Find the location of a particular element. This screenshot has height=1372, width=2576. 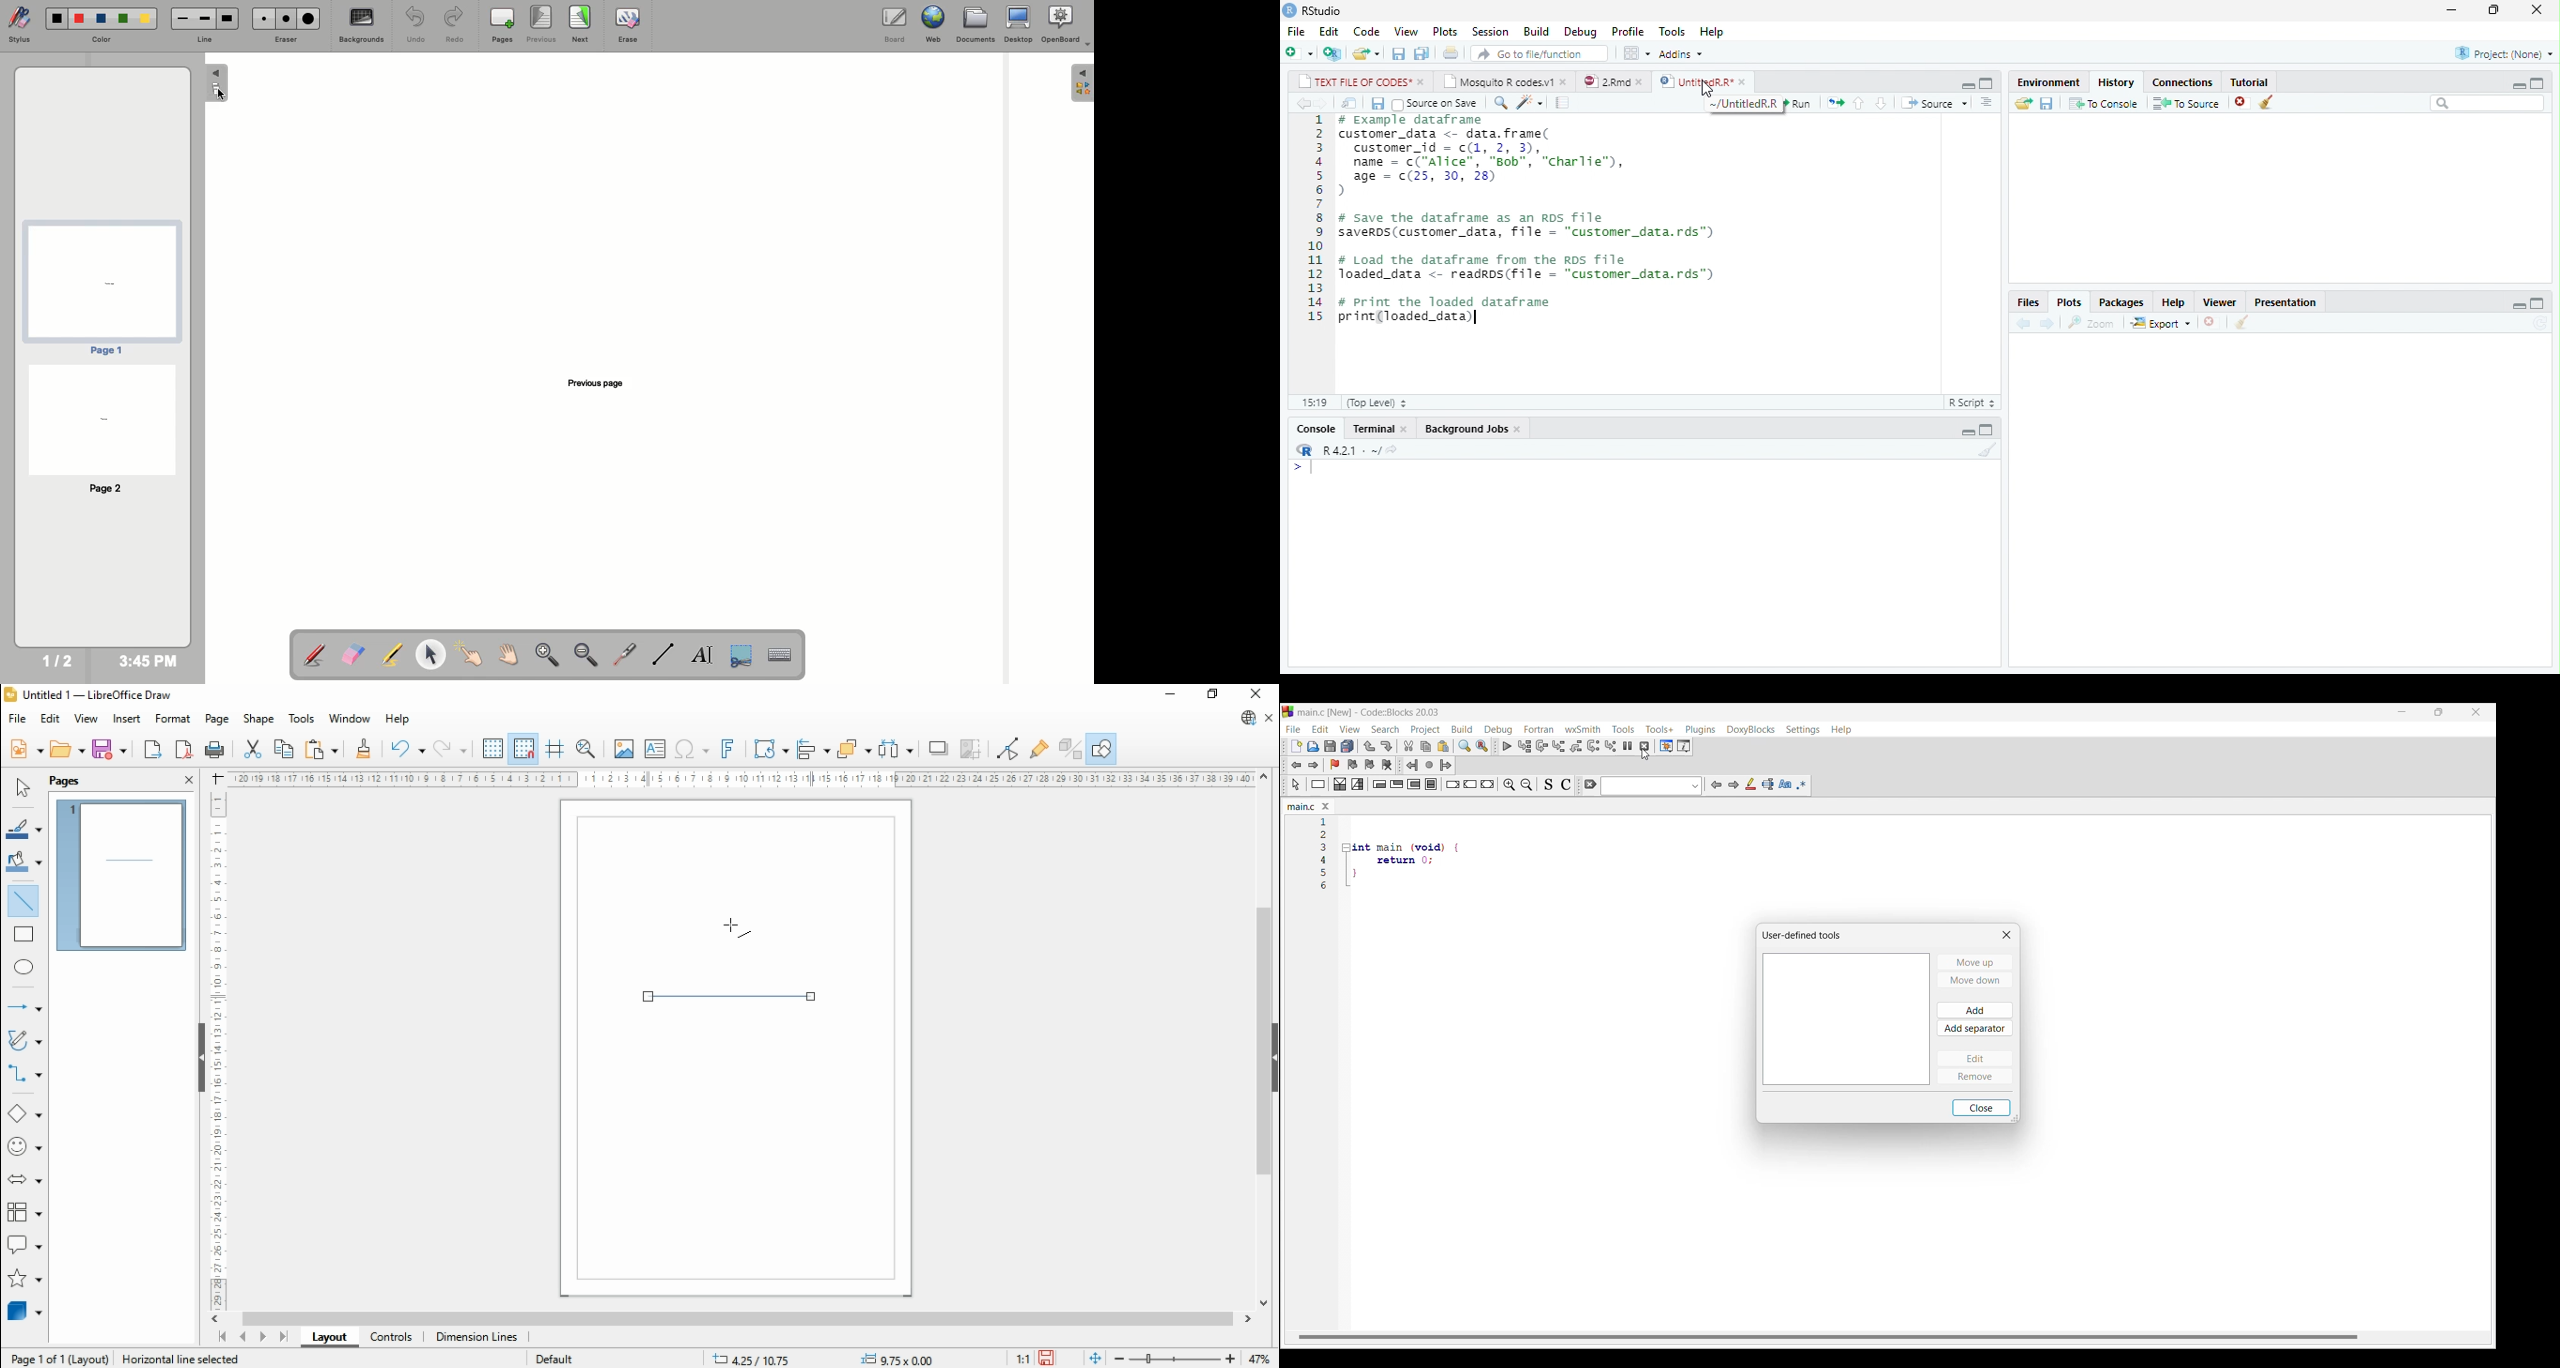

close file is located at coordinates (2243, 102).